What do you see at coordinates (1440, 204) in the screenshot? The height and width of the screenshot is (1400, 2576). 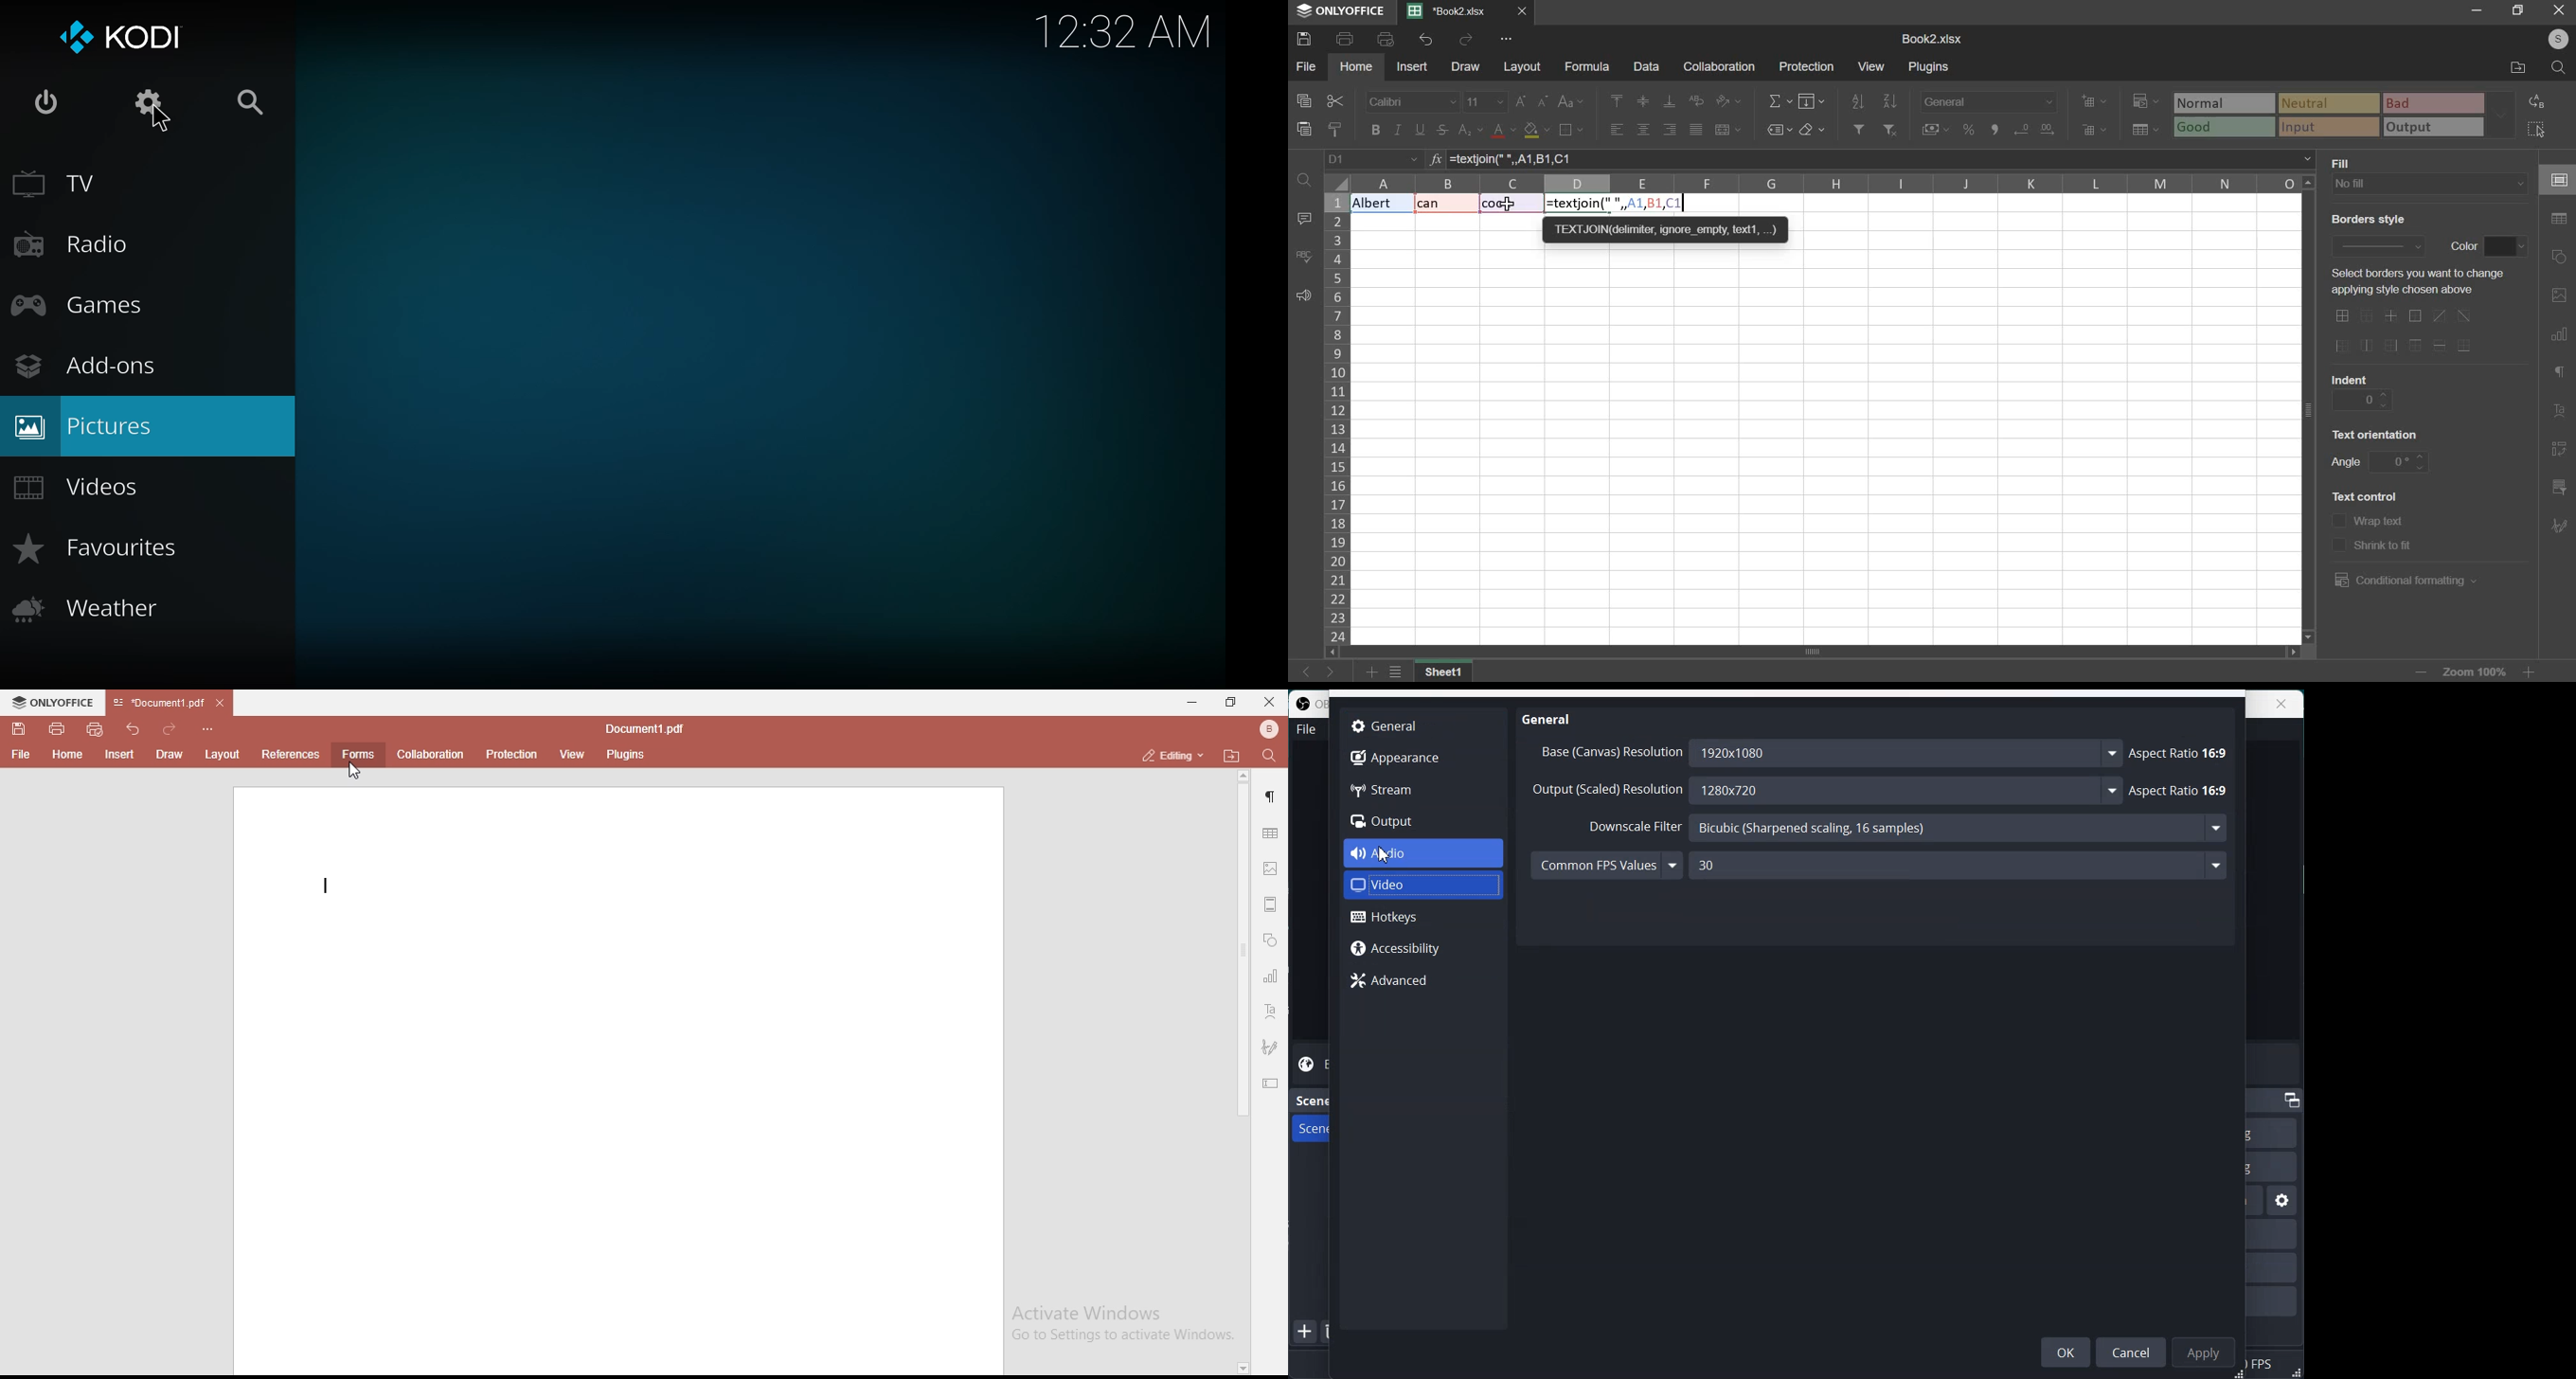 I see `Text` at bounding box center [1440, 204].